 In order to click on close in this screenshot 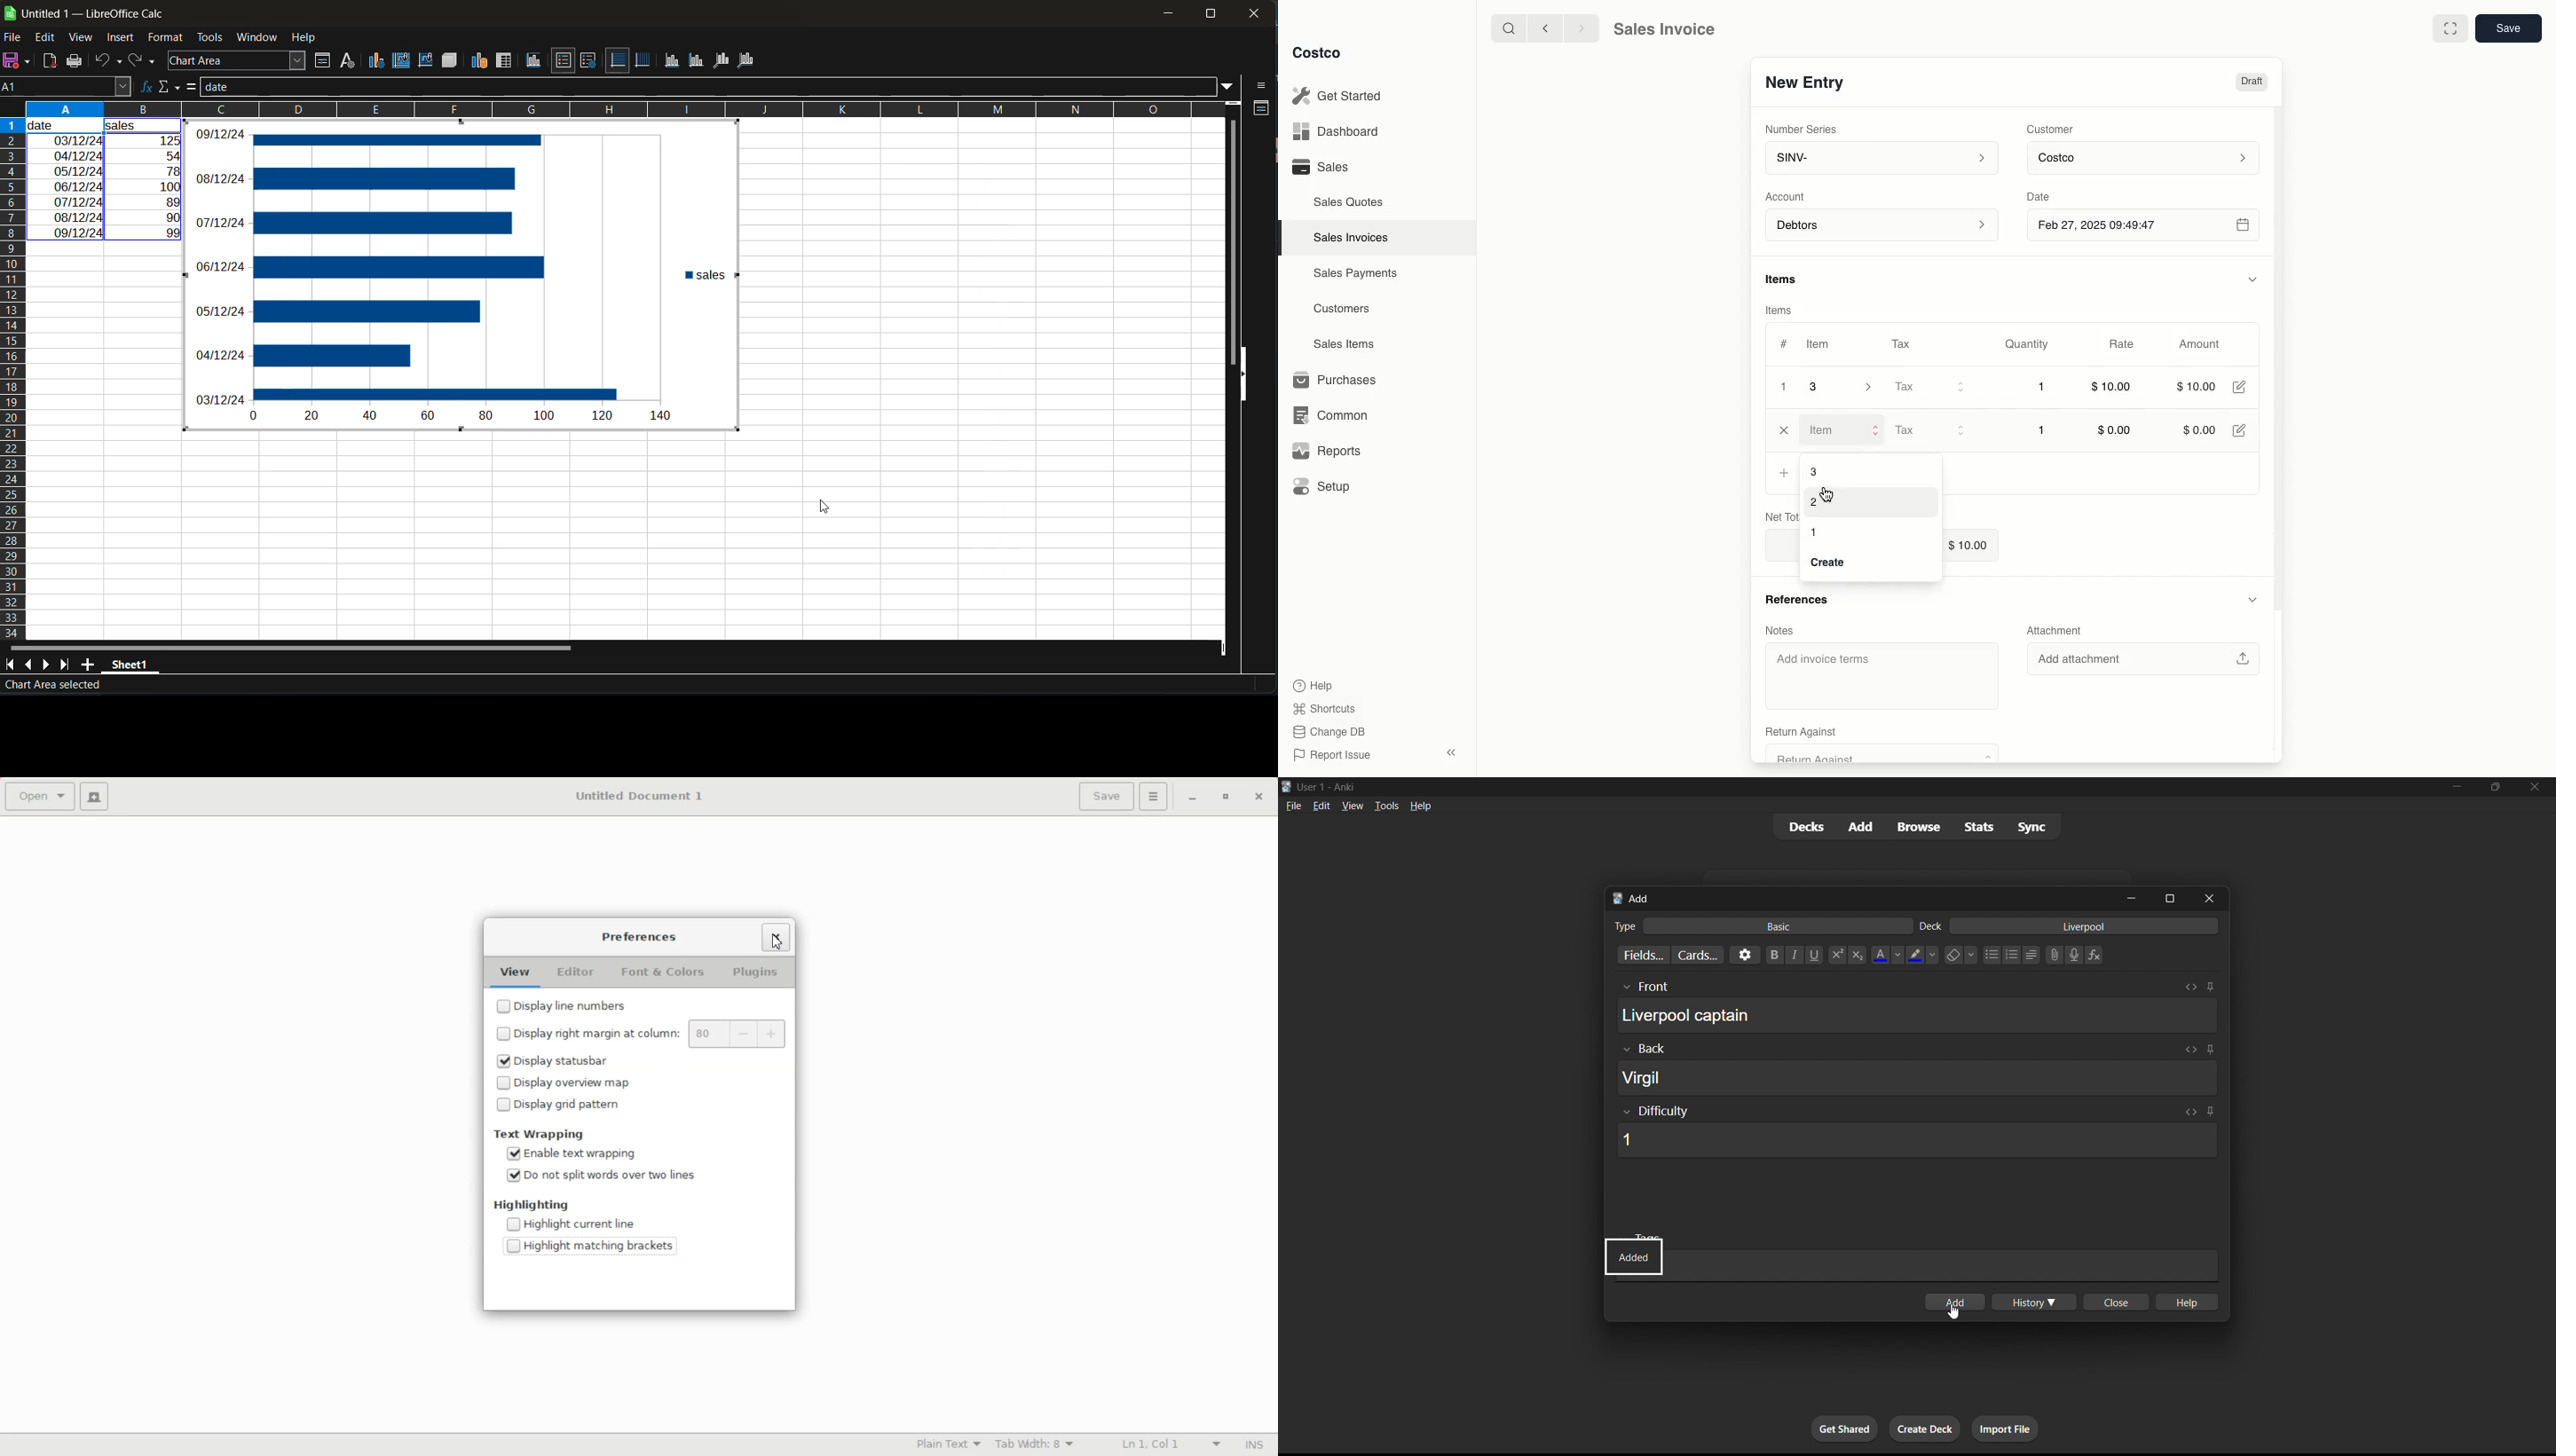, I will do `click(2116, 1302)`.